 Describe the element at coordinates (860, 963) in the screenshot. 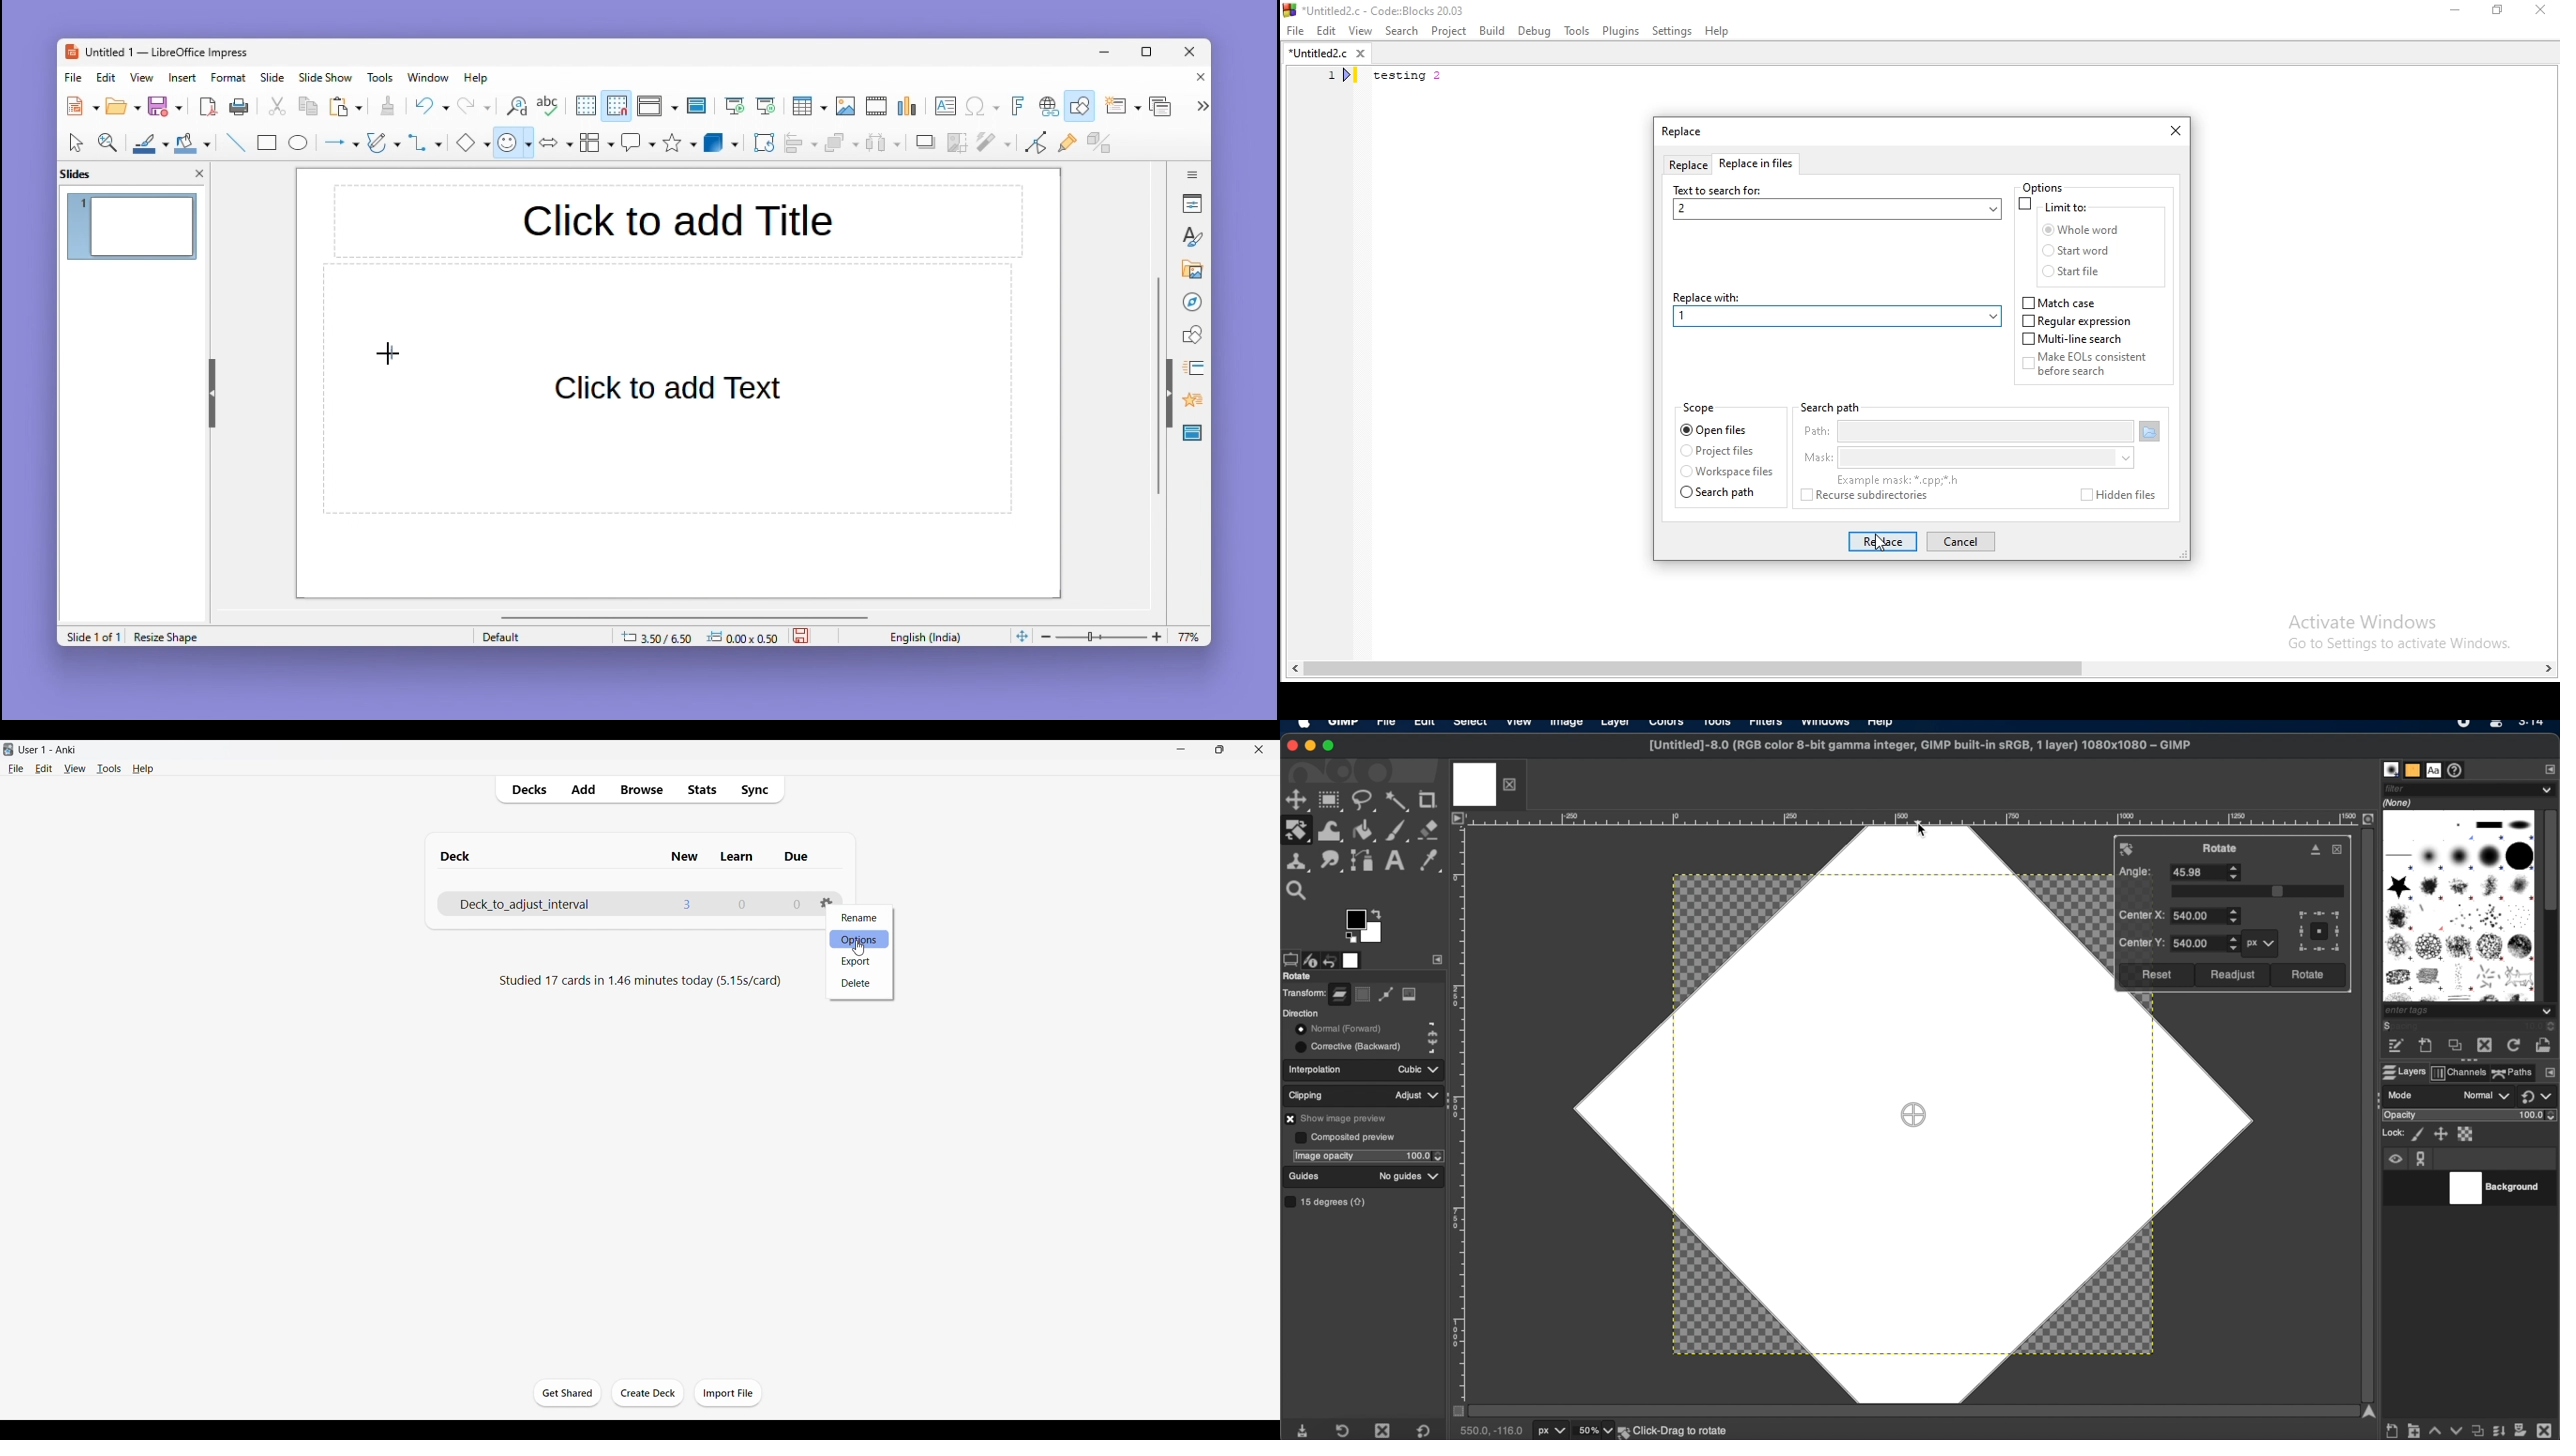

I see `Export` at that location.